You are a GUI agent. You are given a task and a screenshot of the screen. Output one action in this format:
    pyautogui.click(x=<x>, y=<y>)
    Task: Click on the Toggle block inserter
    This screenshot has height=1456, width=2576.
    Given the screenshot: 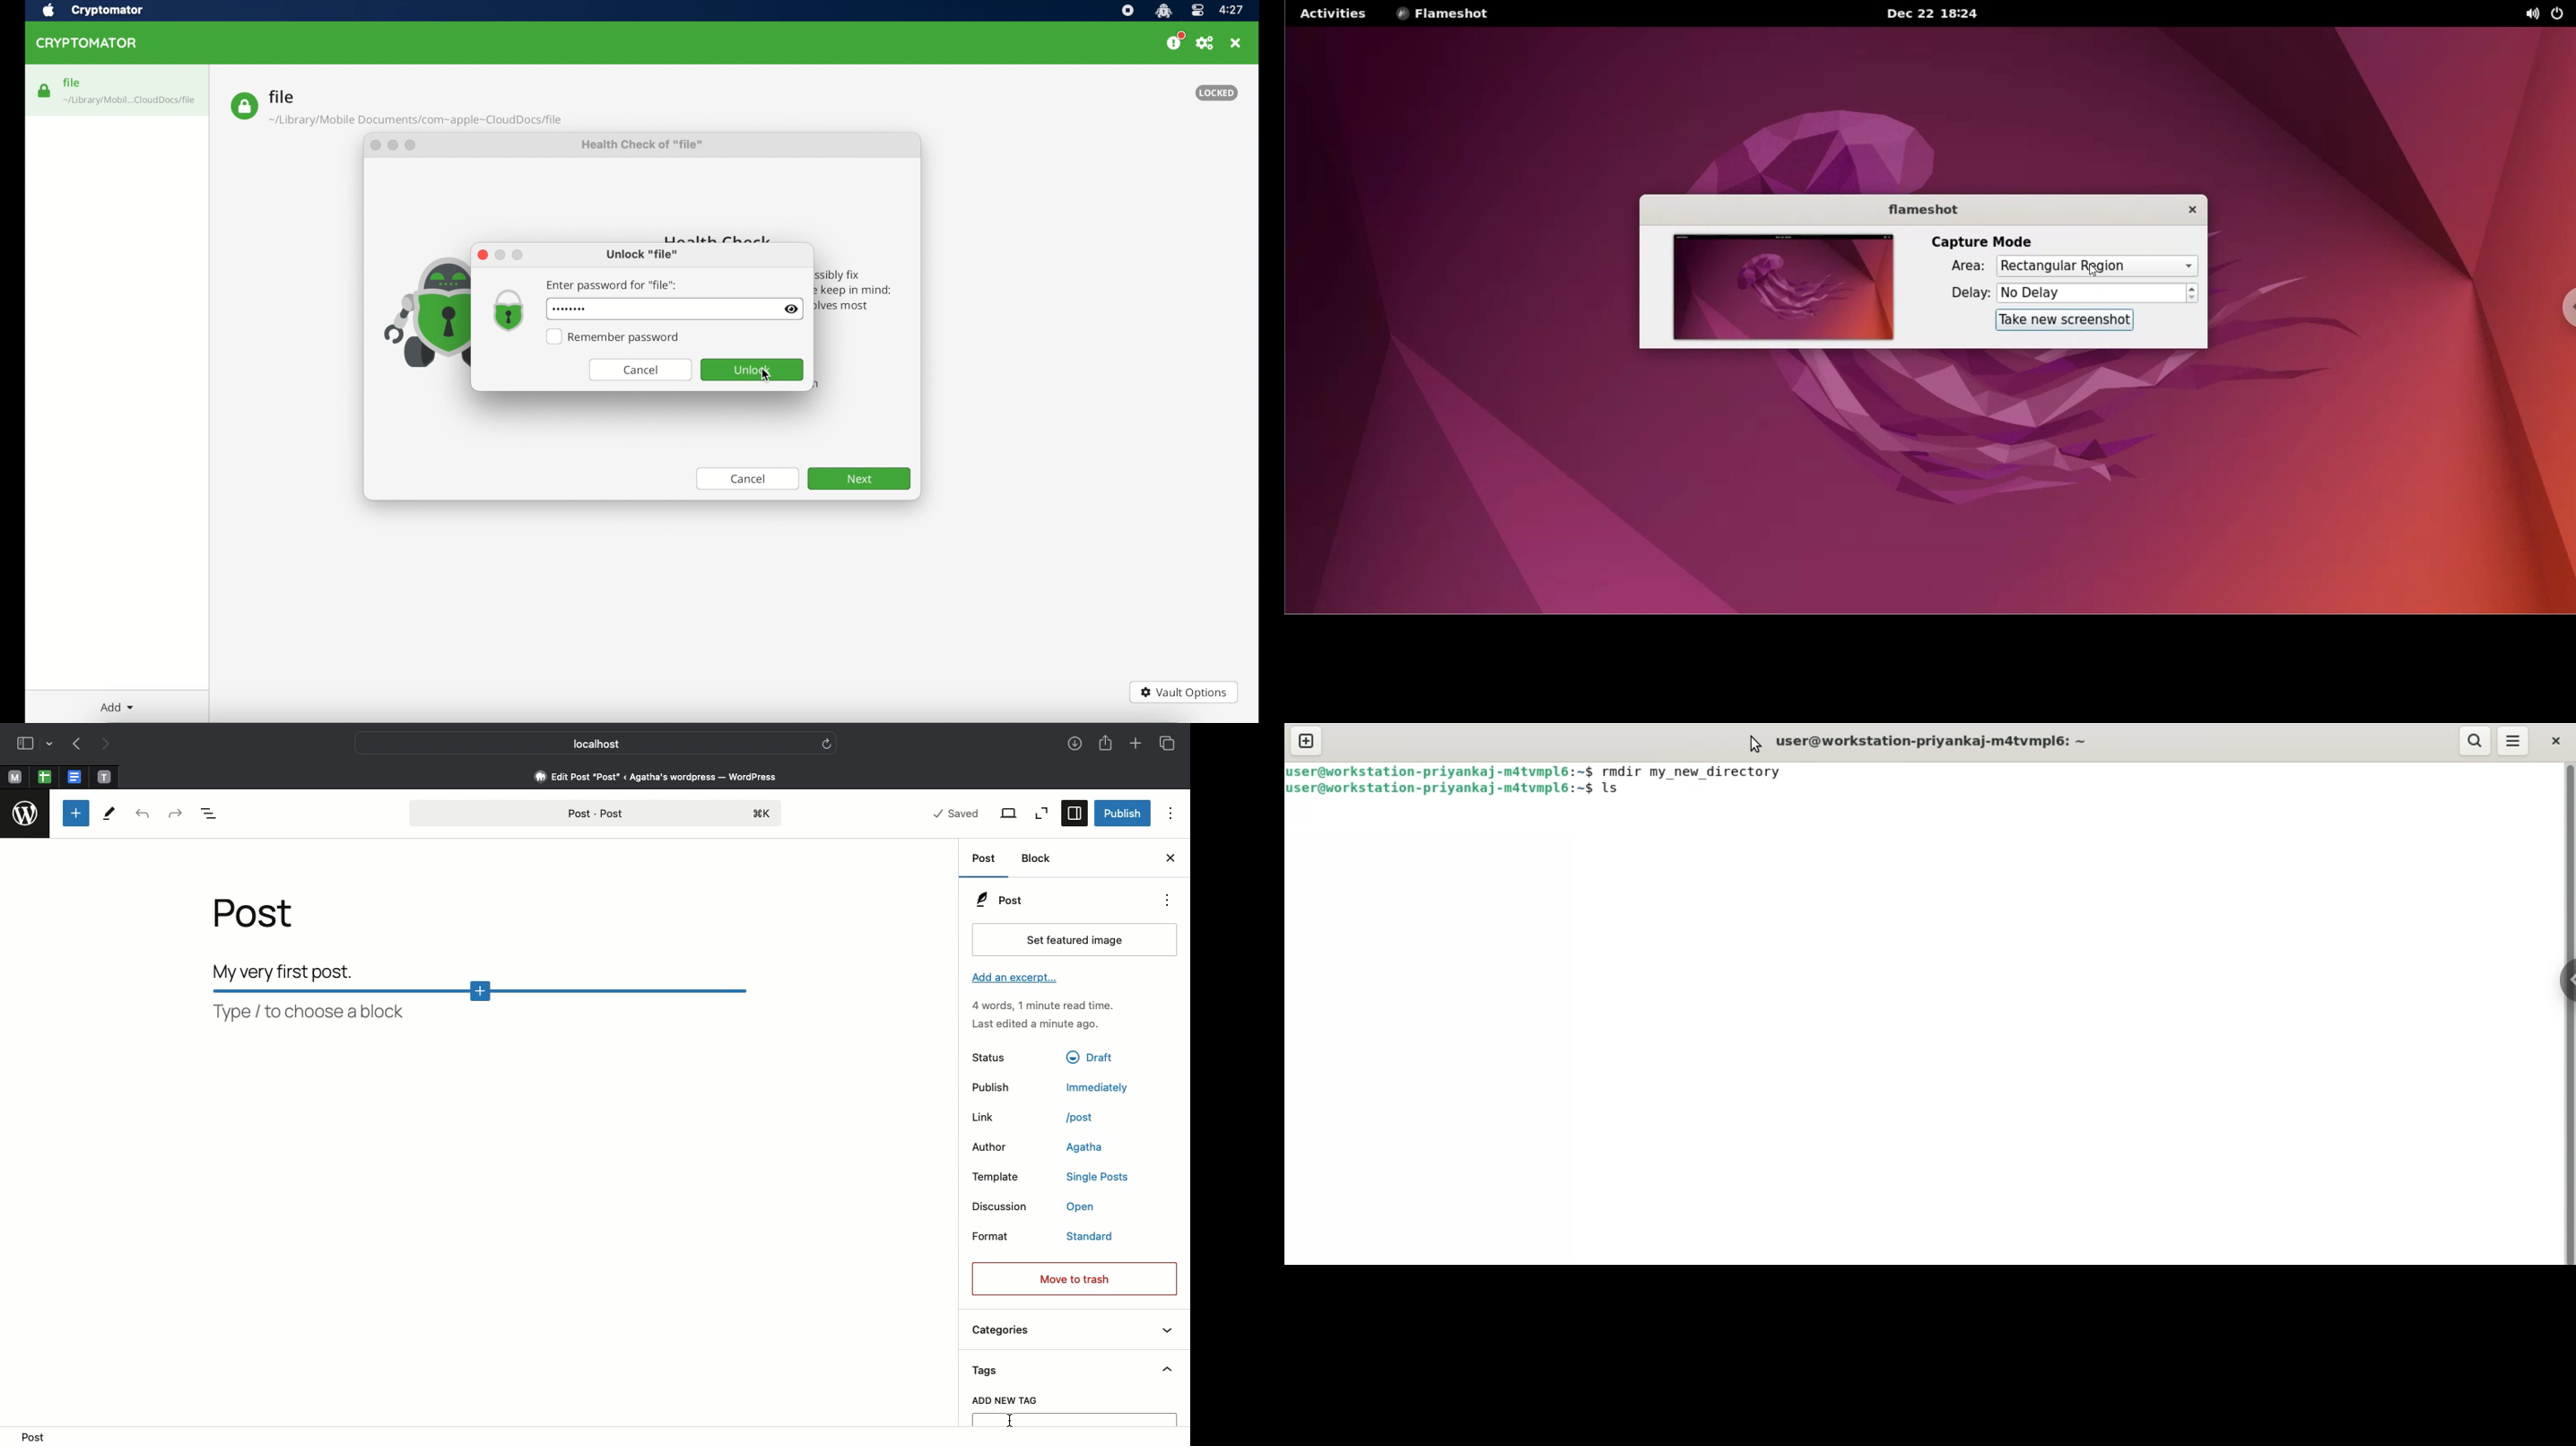 What is the action you would take?
    pyautogui.click(x=76, y=814)
    